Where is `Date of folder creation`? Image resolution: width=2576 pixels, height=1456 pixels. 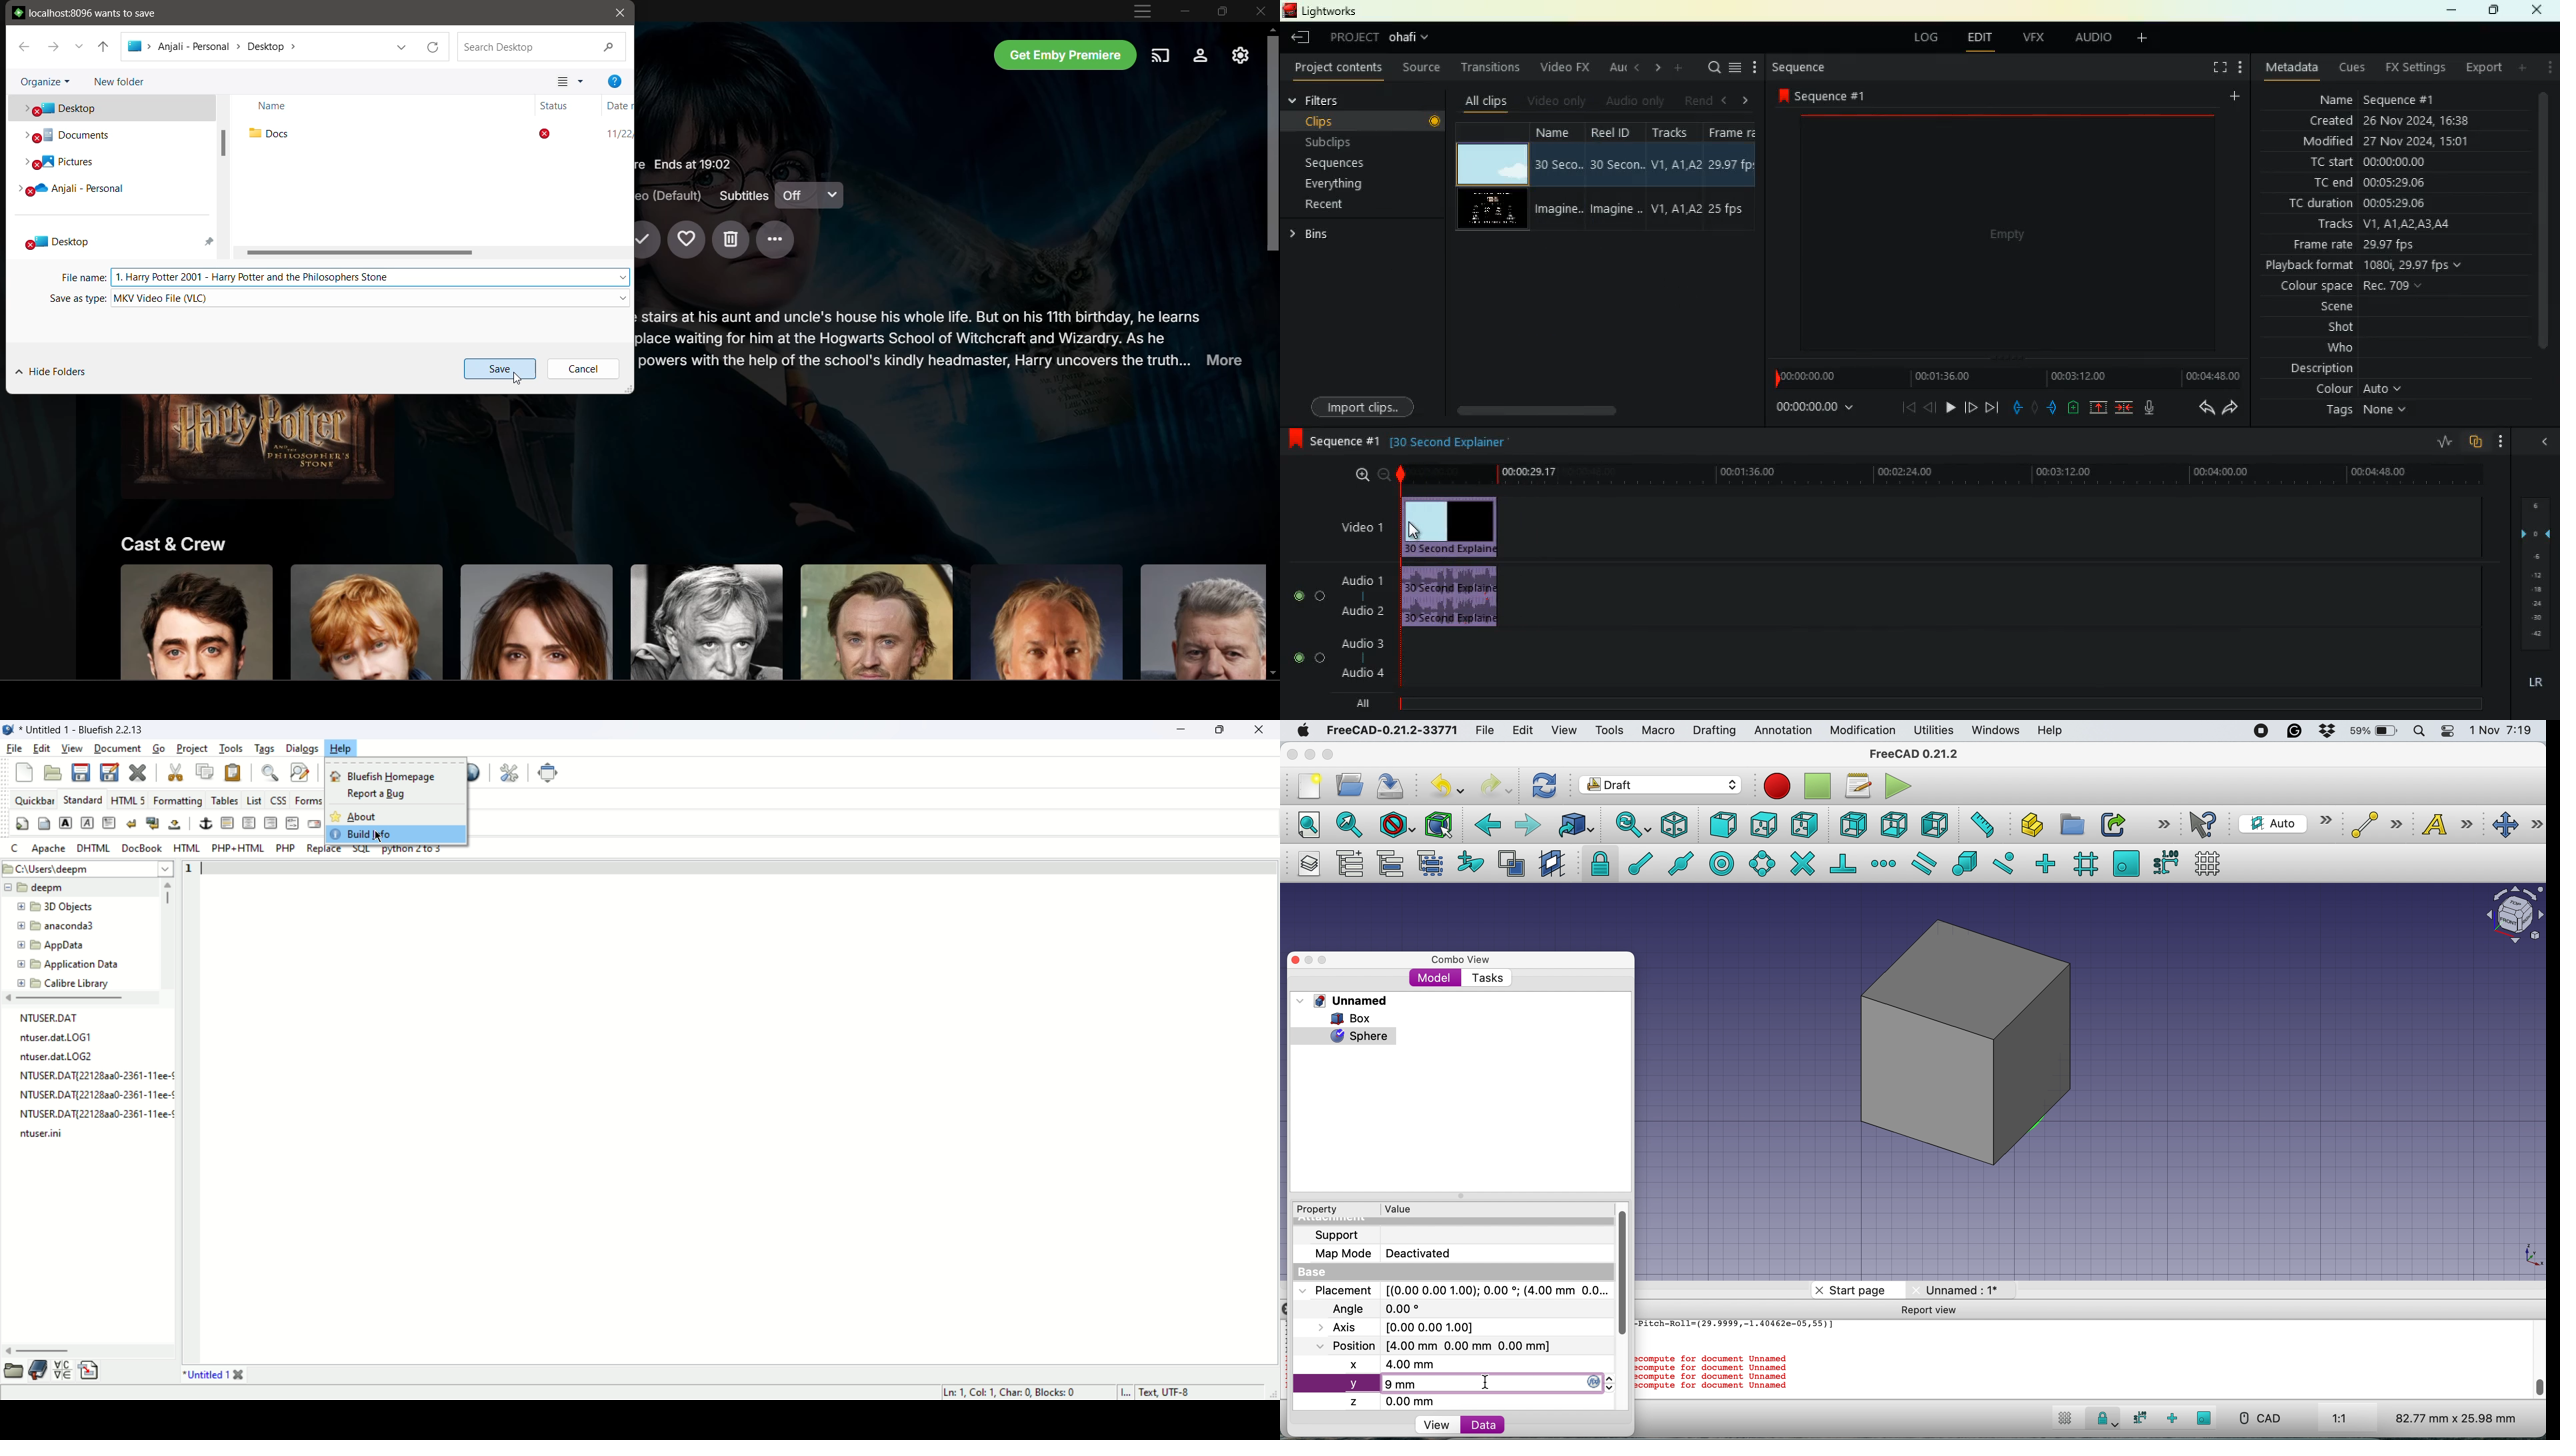
Date of folder creation is located at coordinates (620, 134).